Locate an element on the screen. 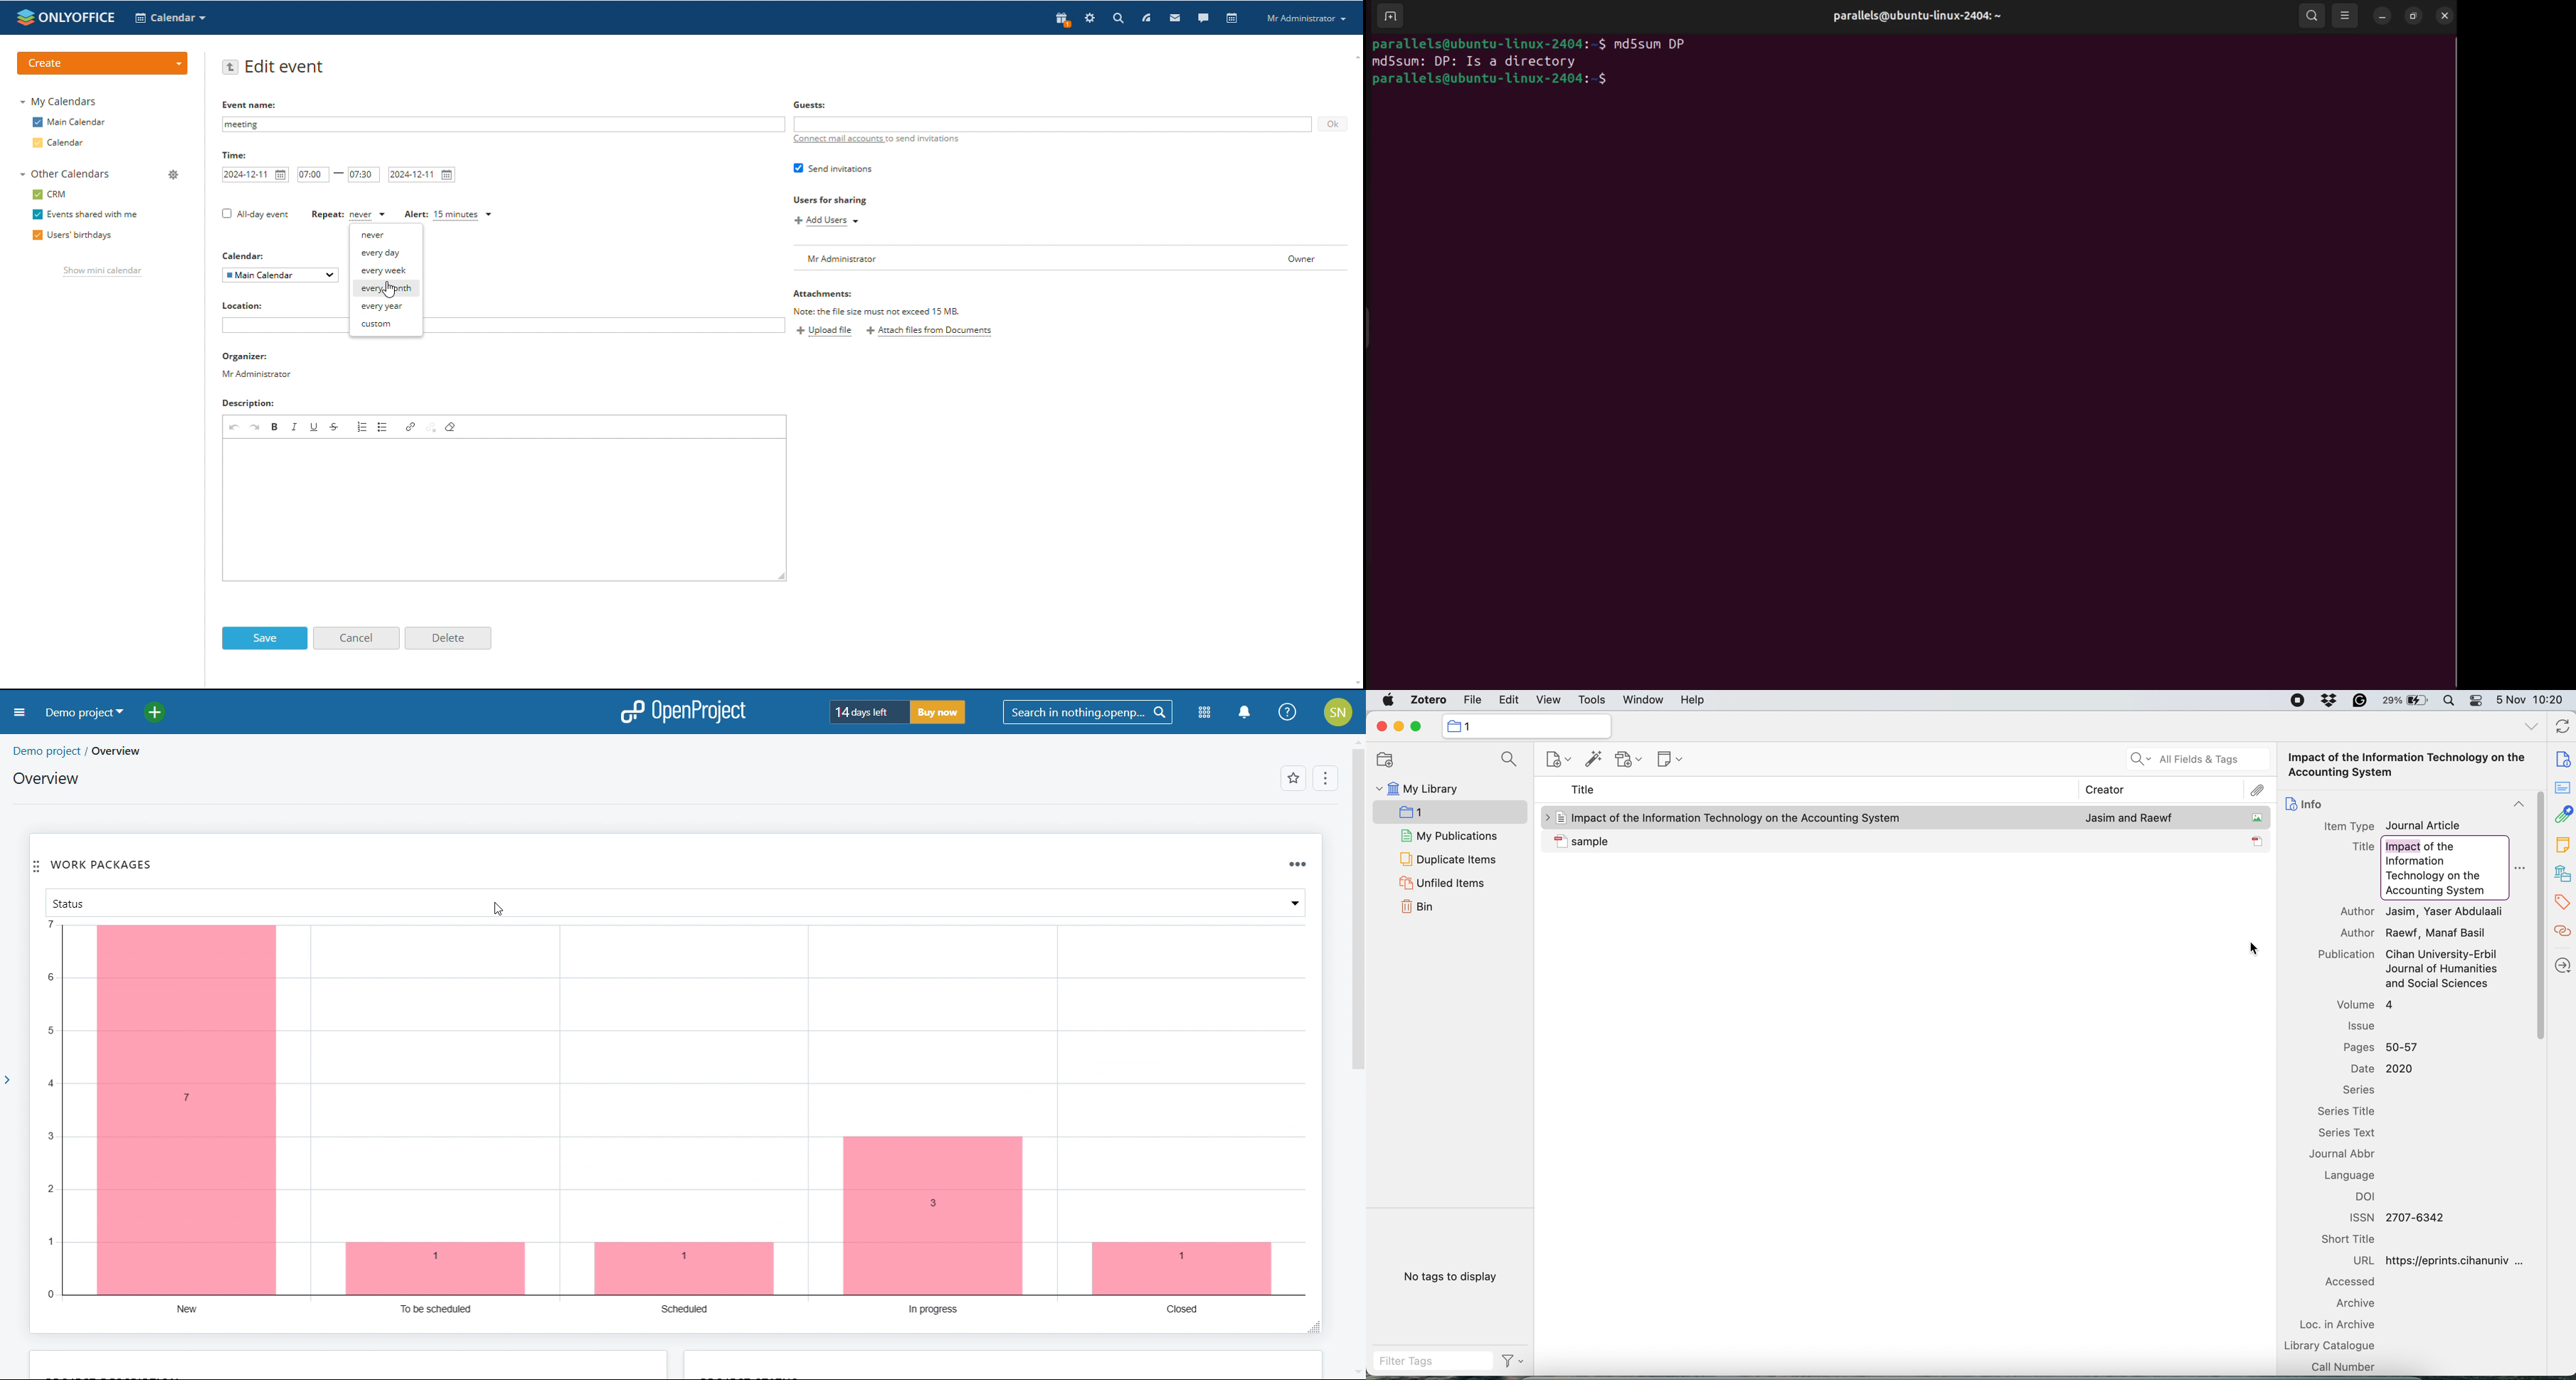 This screenshot has height=1400, width=2576. Information Technology on the Accounting System is located at coordinates (2438, 878).